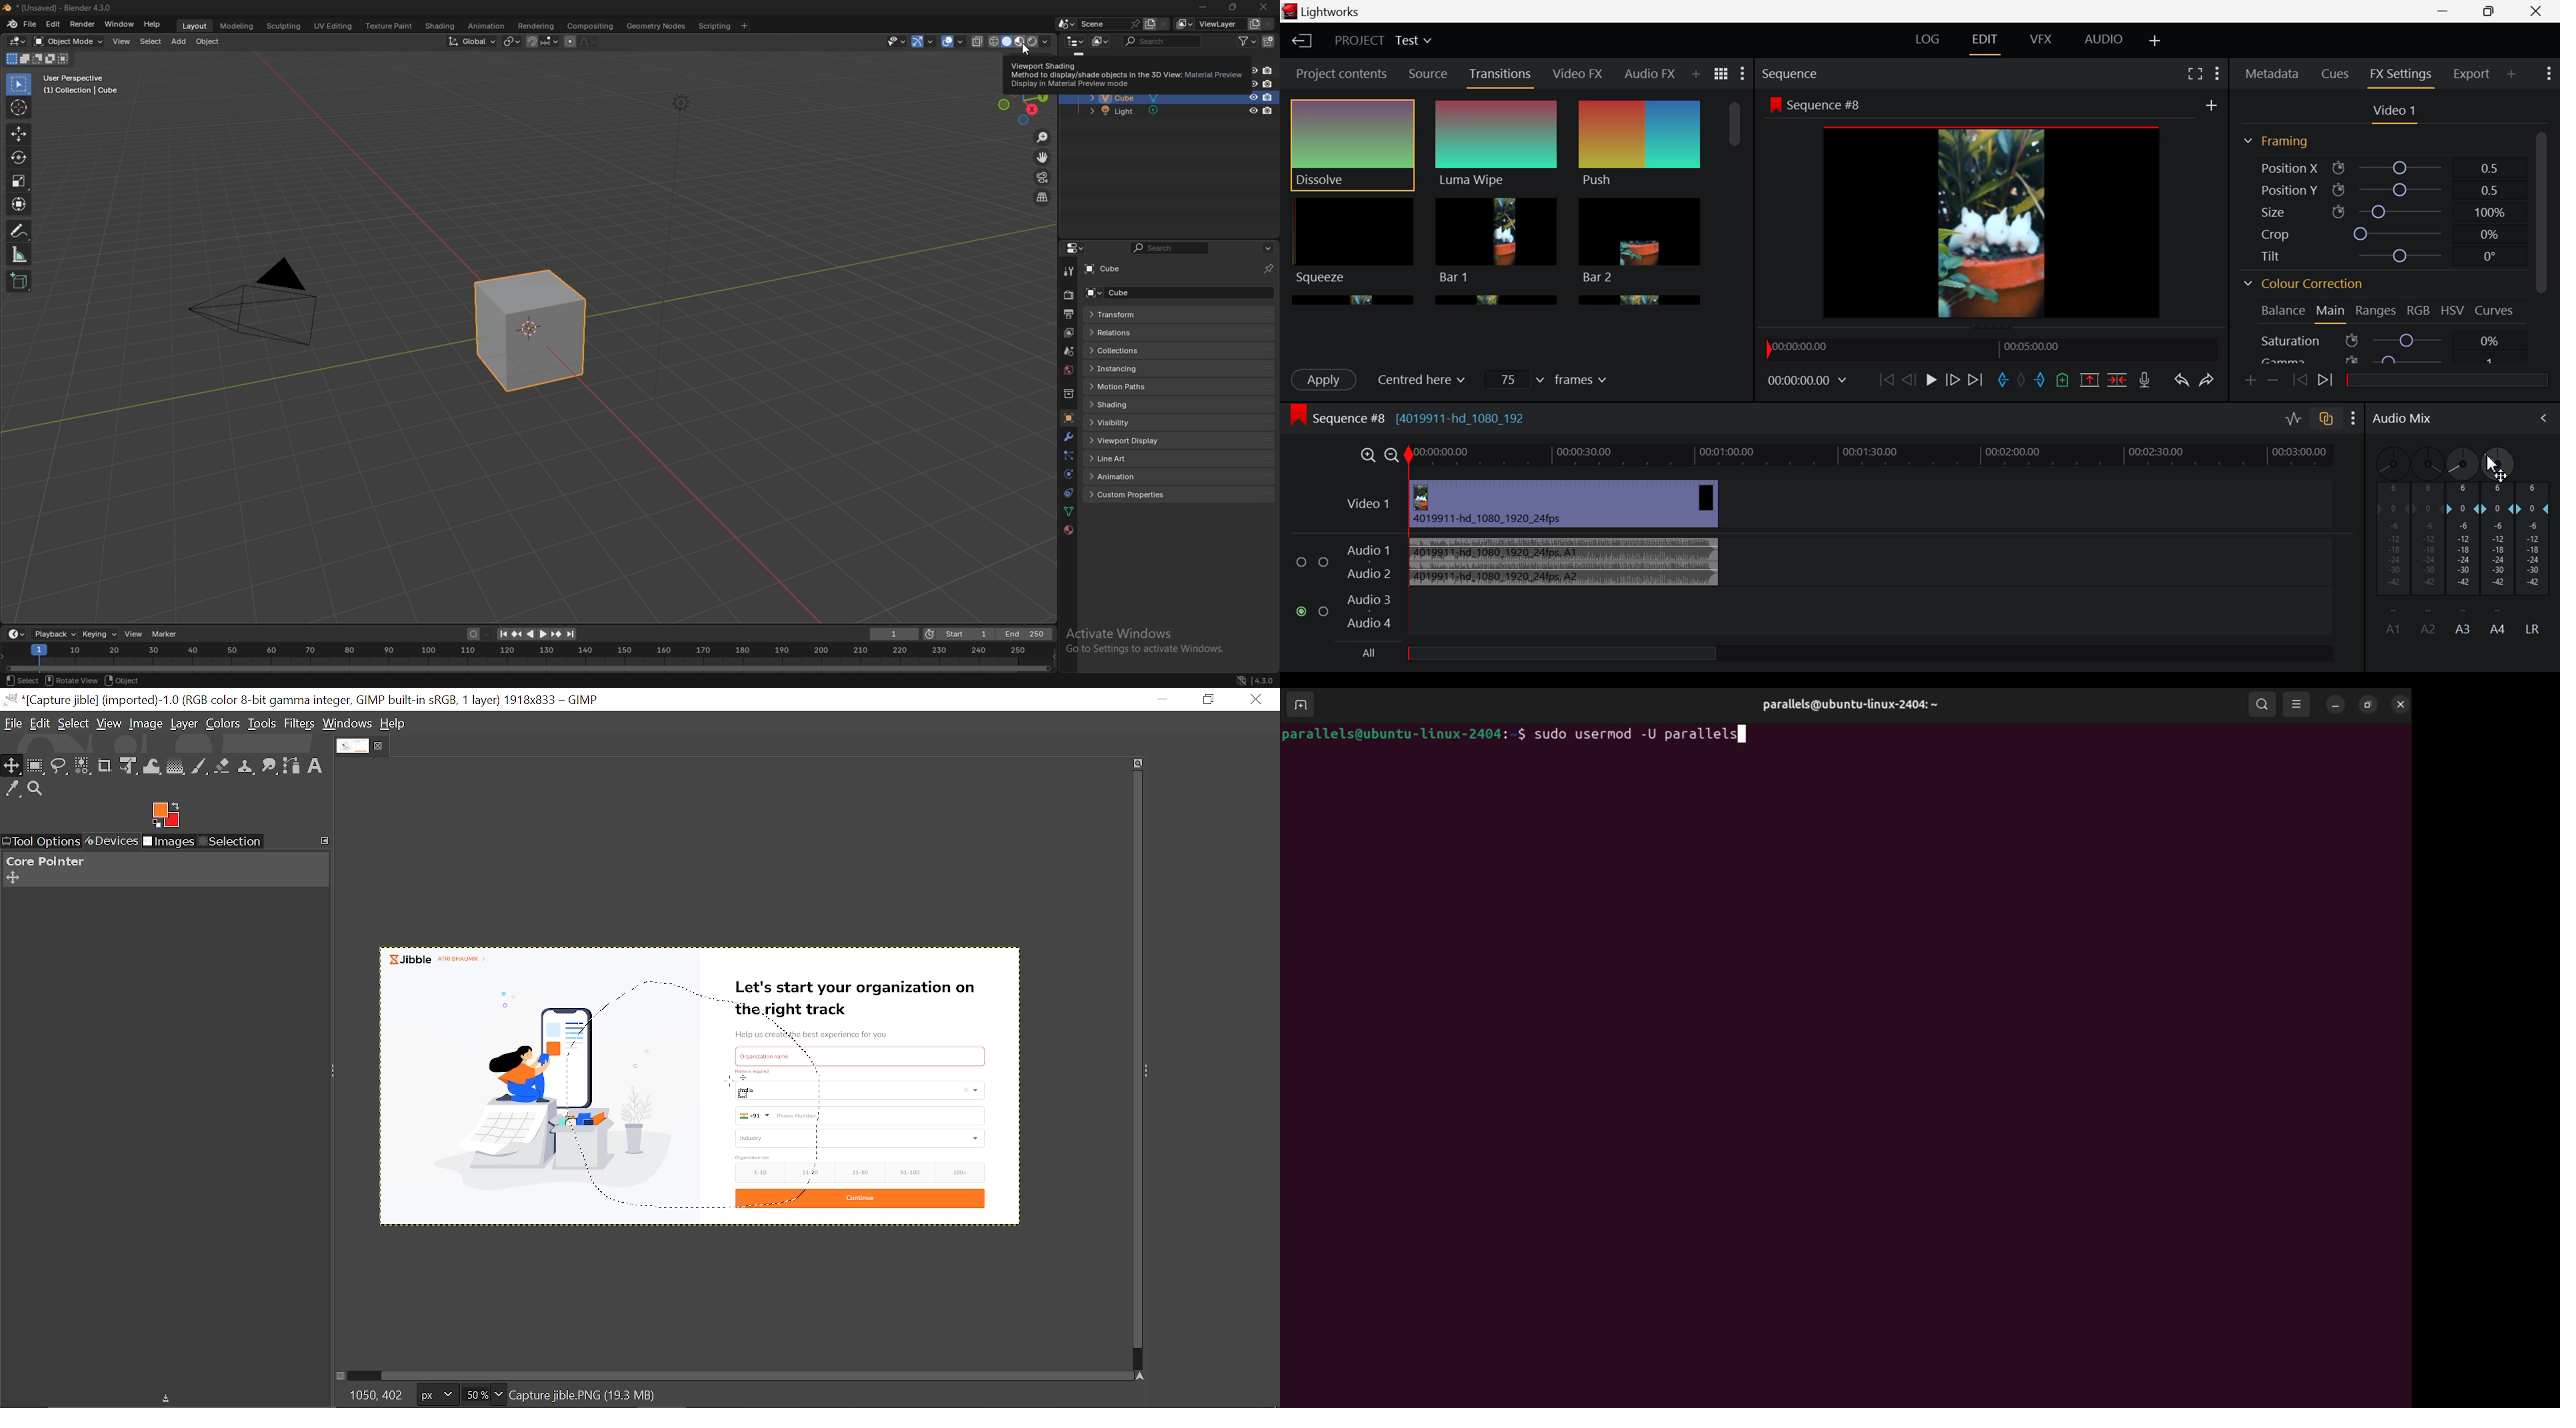 The width and height of the screenshot is (2576, 1428). I want to click on VFX Layout, so click(2041, 42).